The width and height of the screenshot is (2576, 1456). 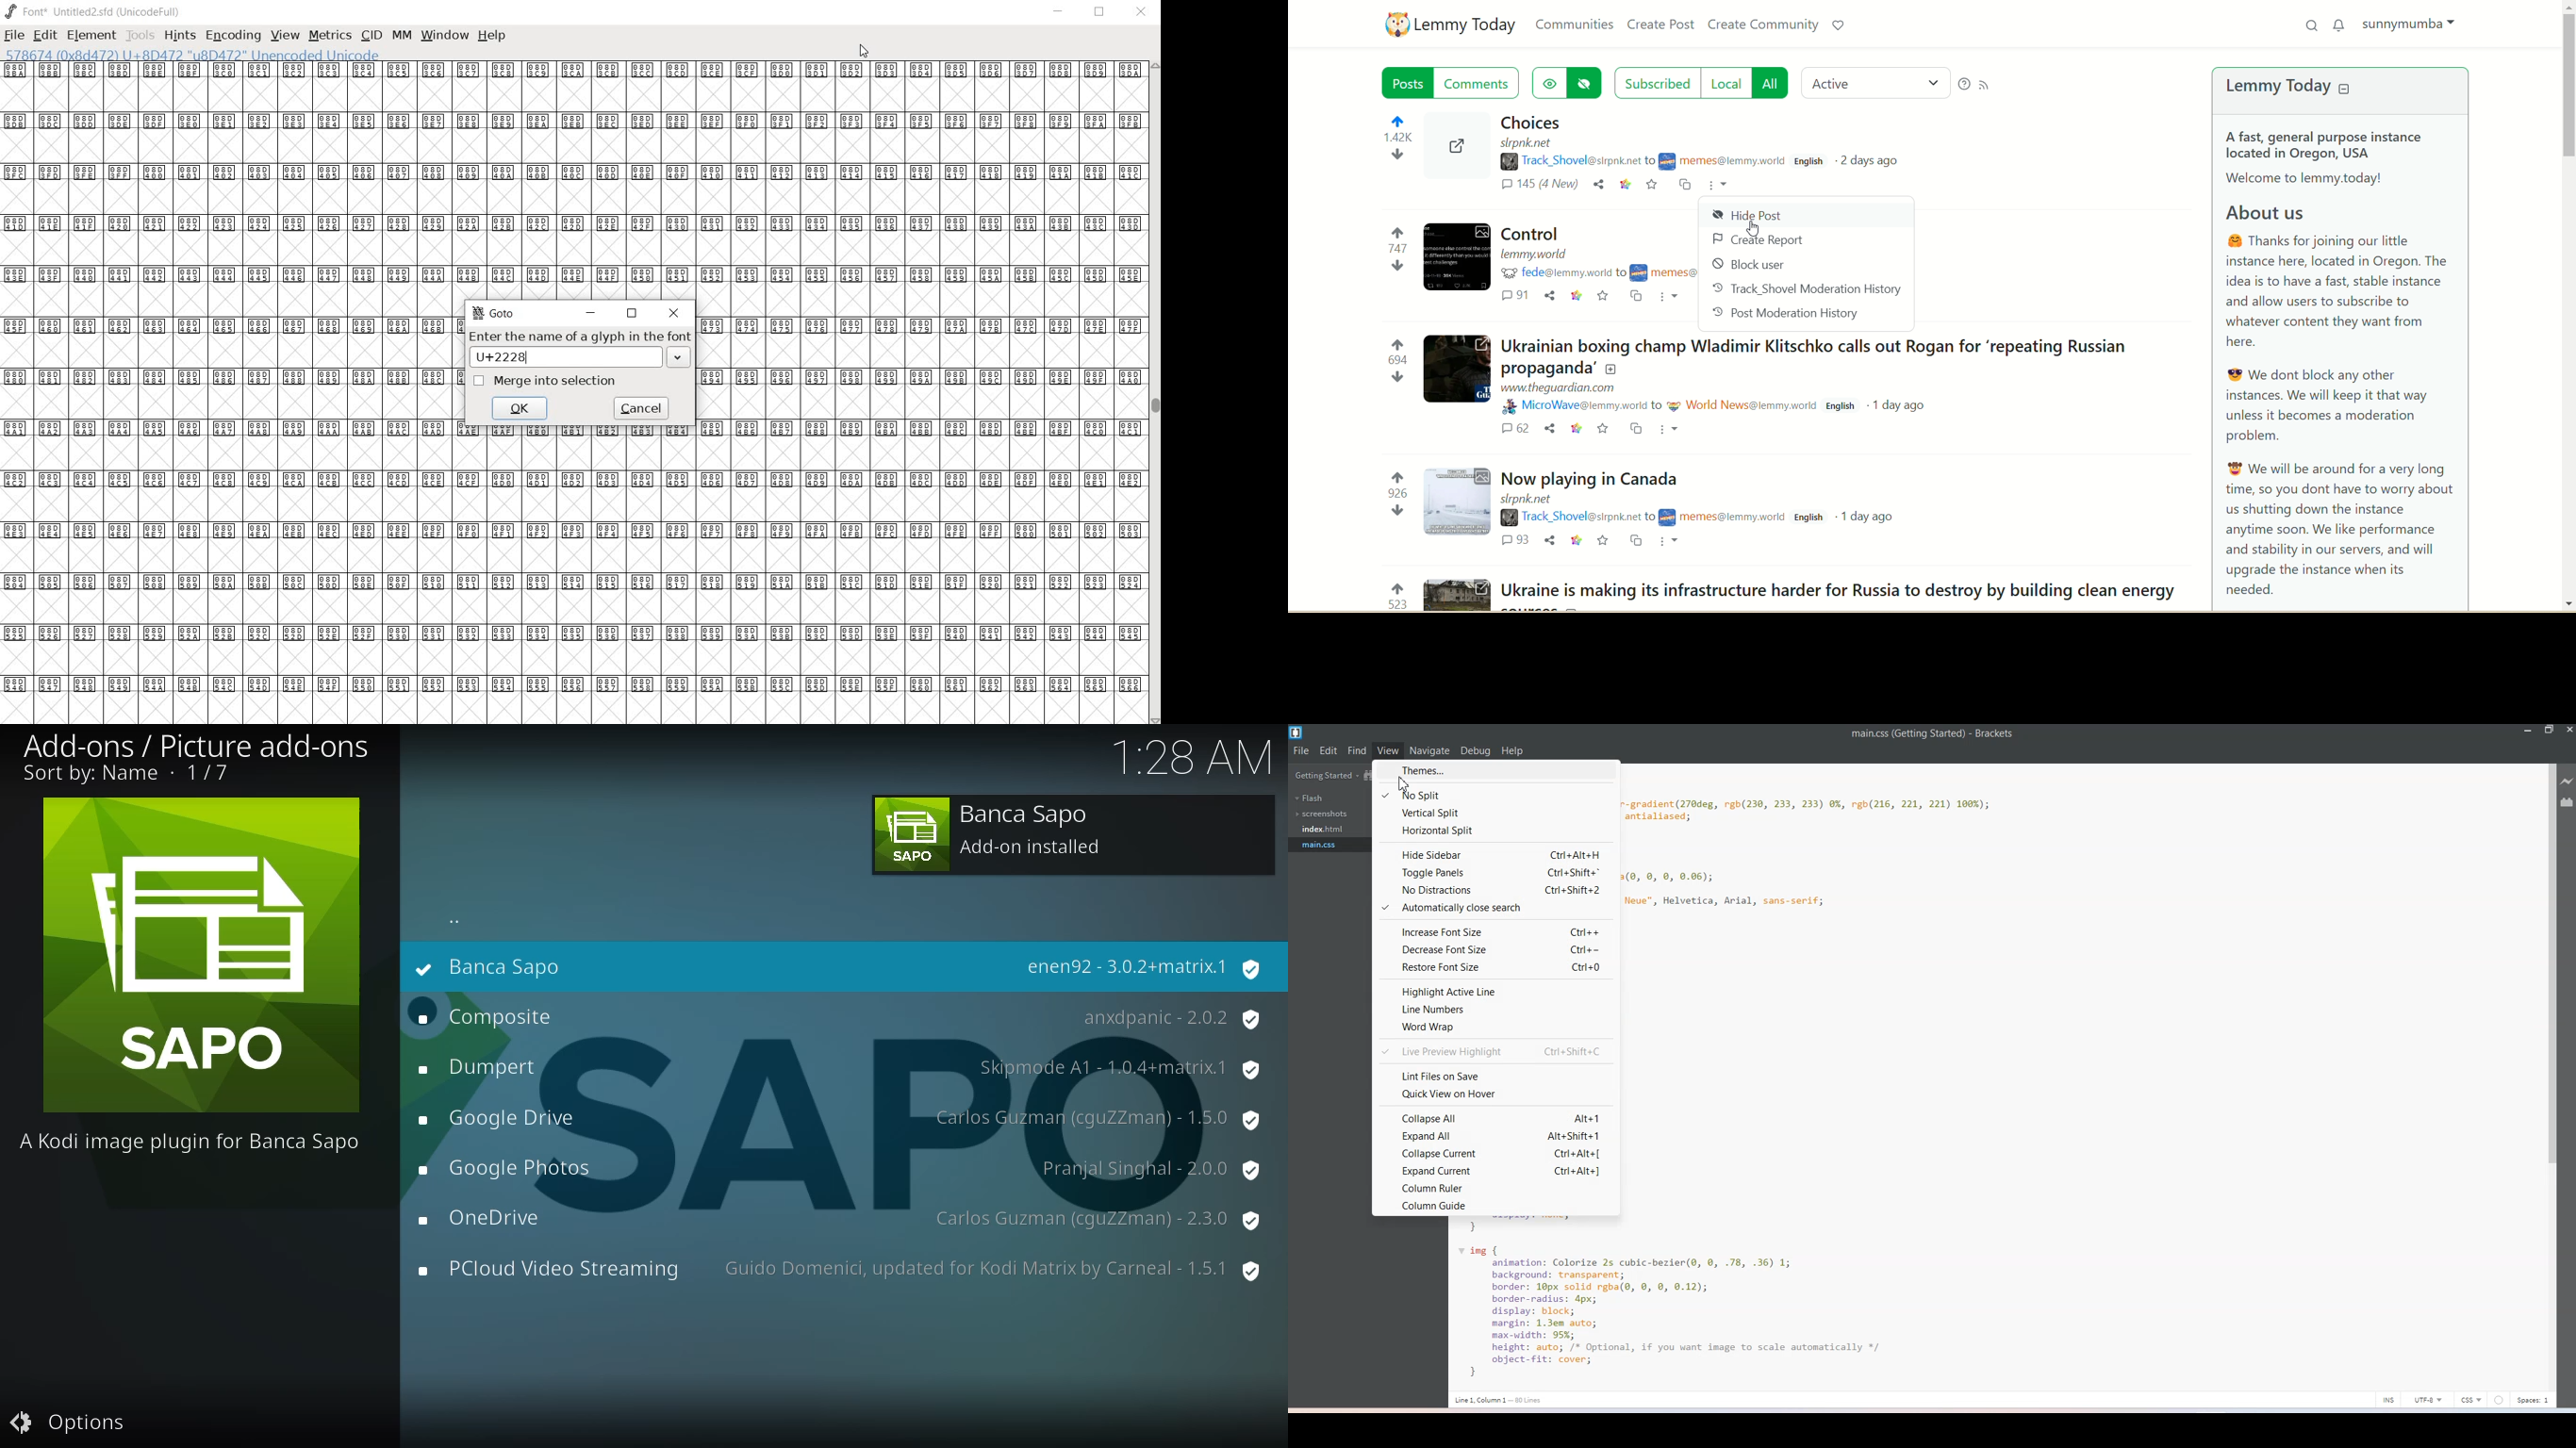 I want to click on glyph characters, so click(x=800, y=164).